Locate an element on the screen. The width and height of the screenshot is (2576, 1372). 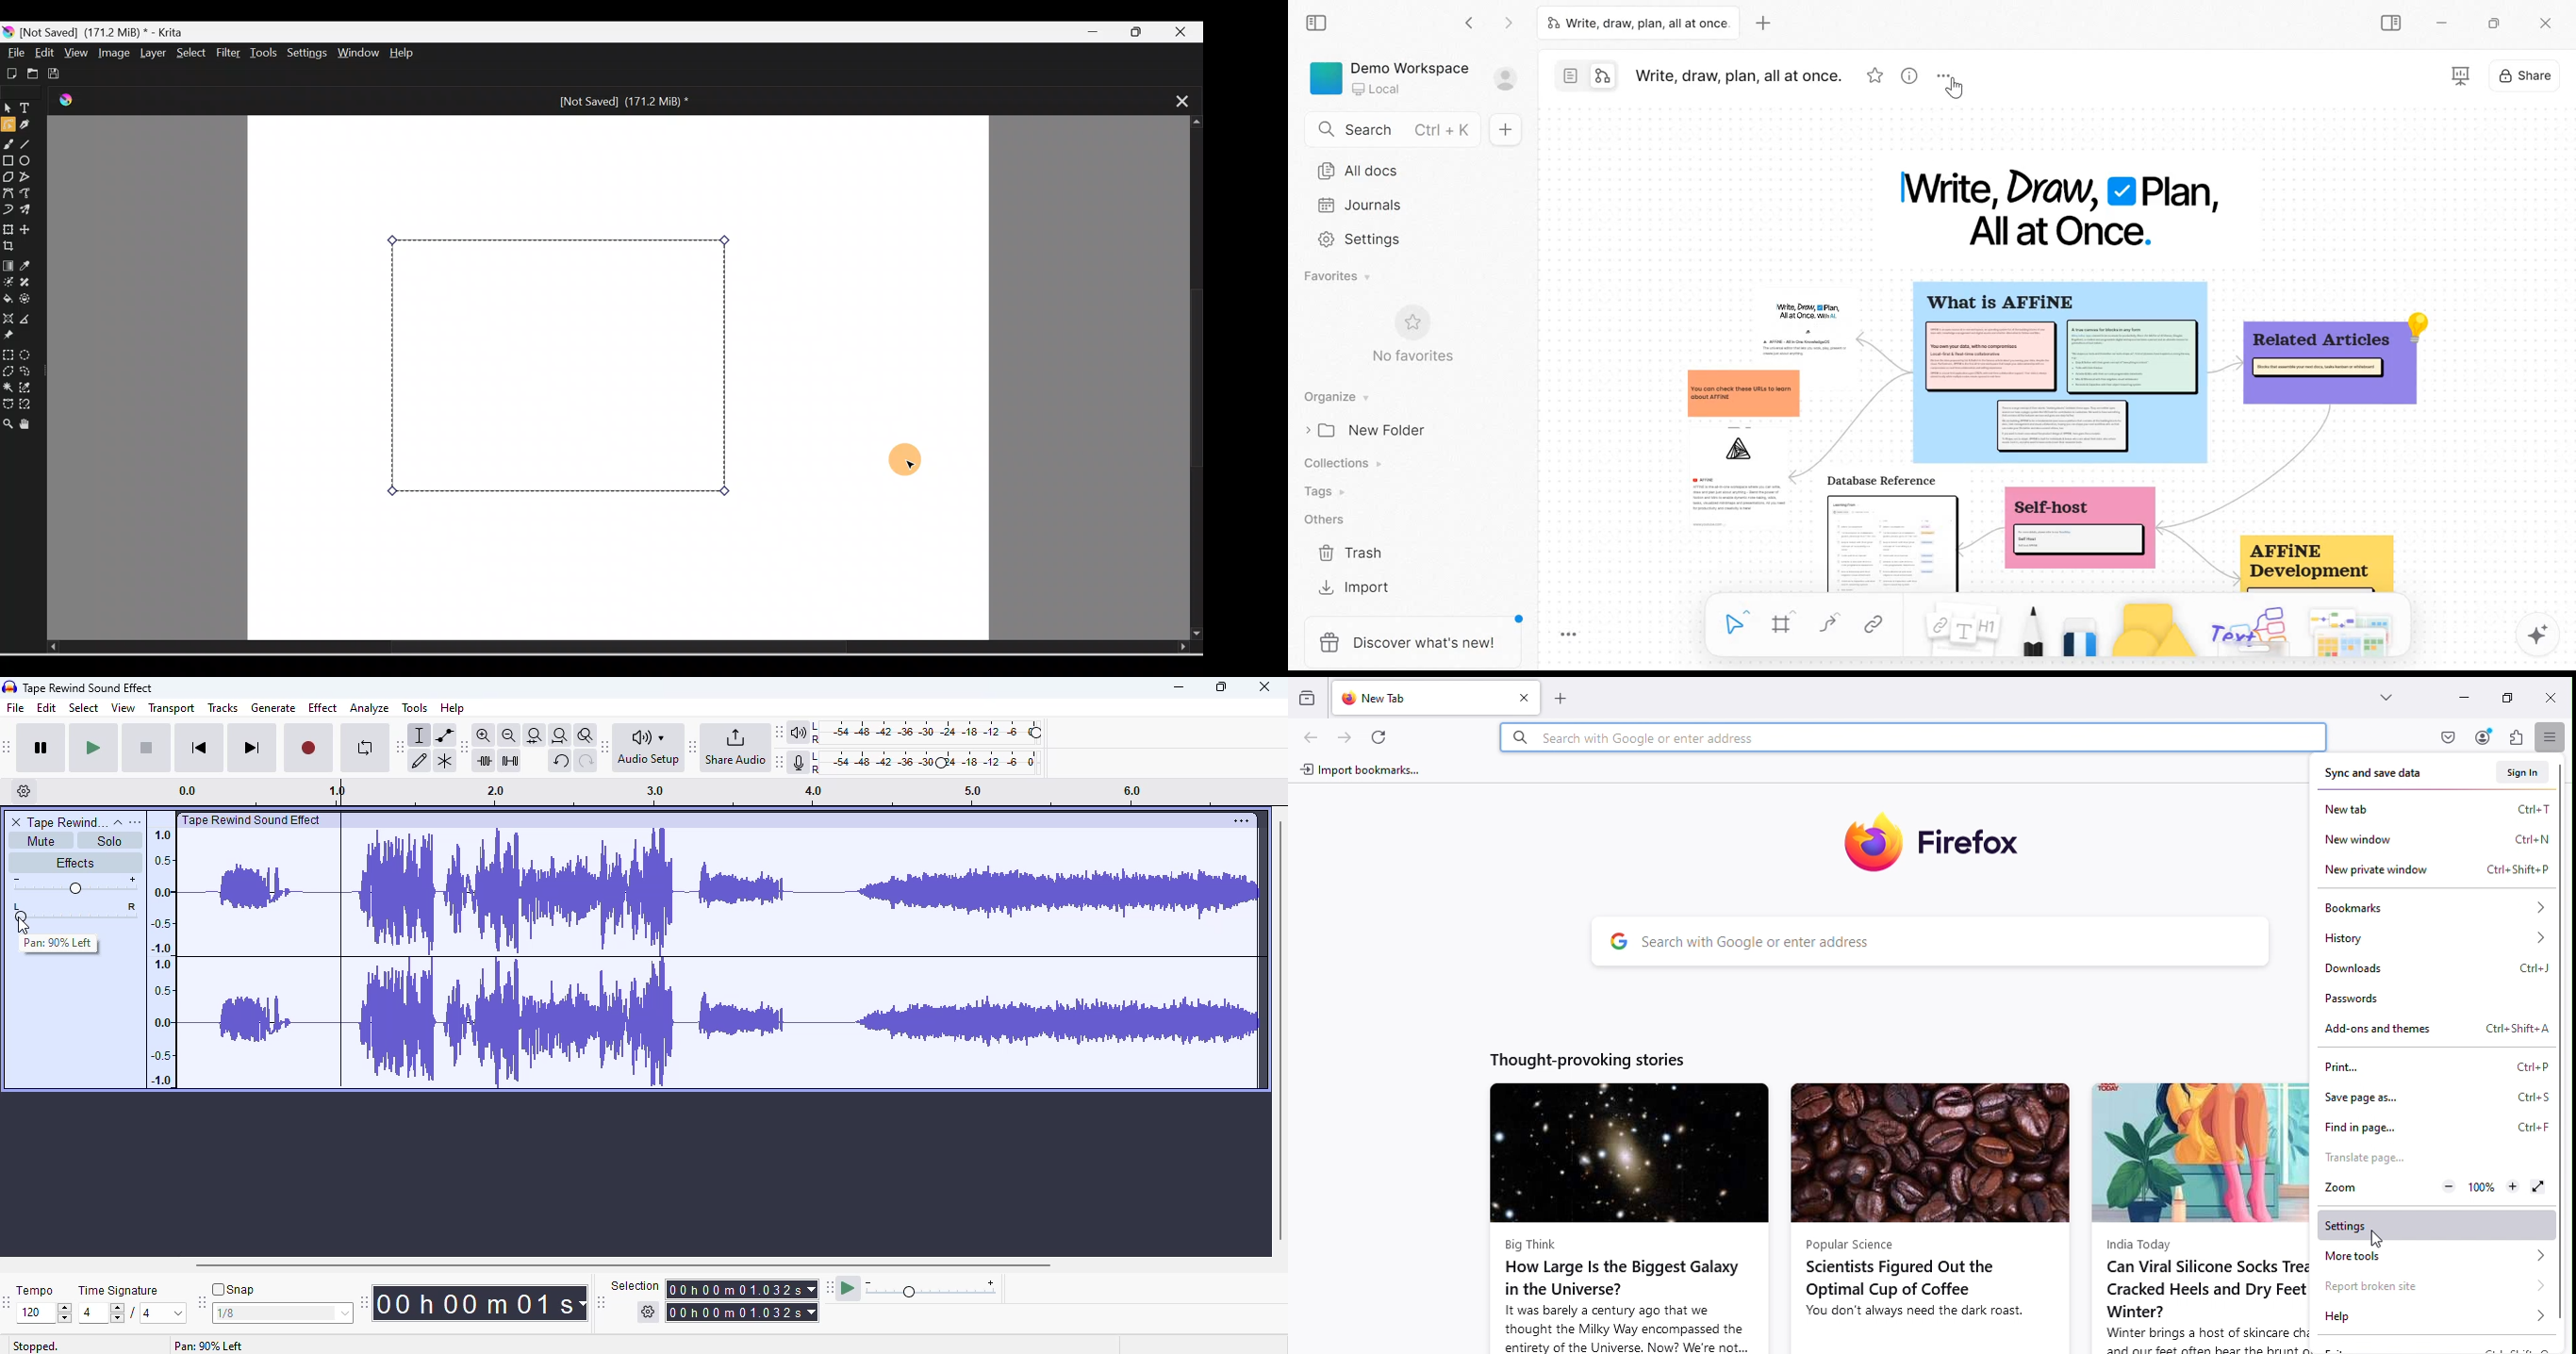
close is located at coordinates (1263, 686).